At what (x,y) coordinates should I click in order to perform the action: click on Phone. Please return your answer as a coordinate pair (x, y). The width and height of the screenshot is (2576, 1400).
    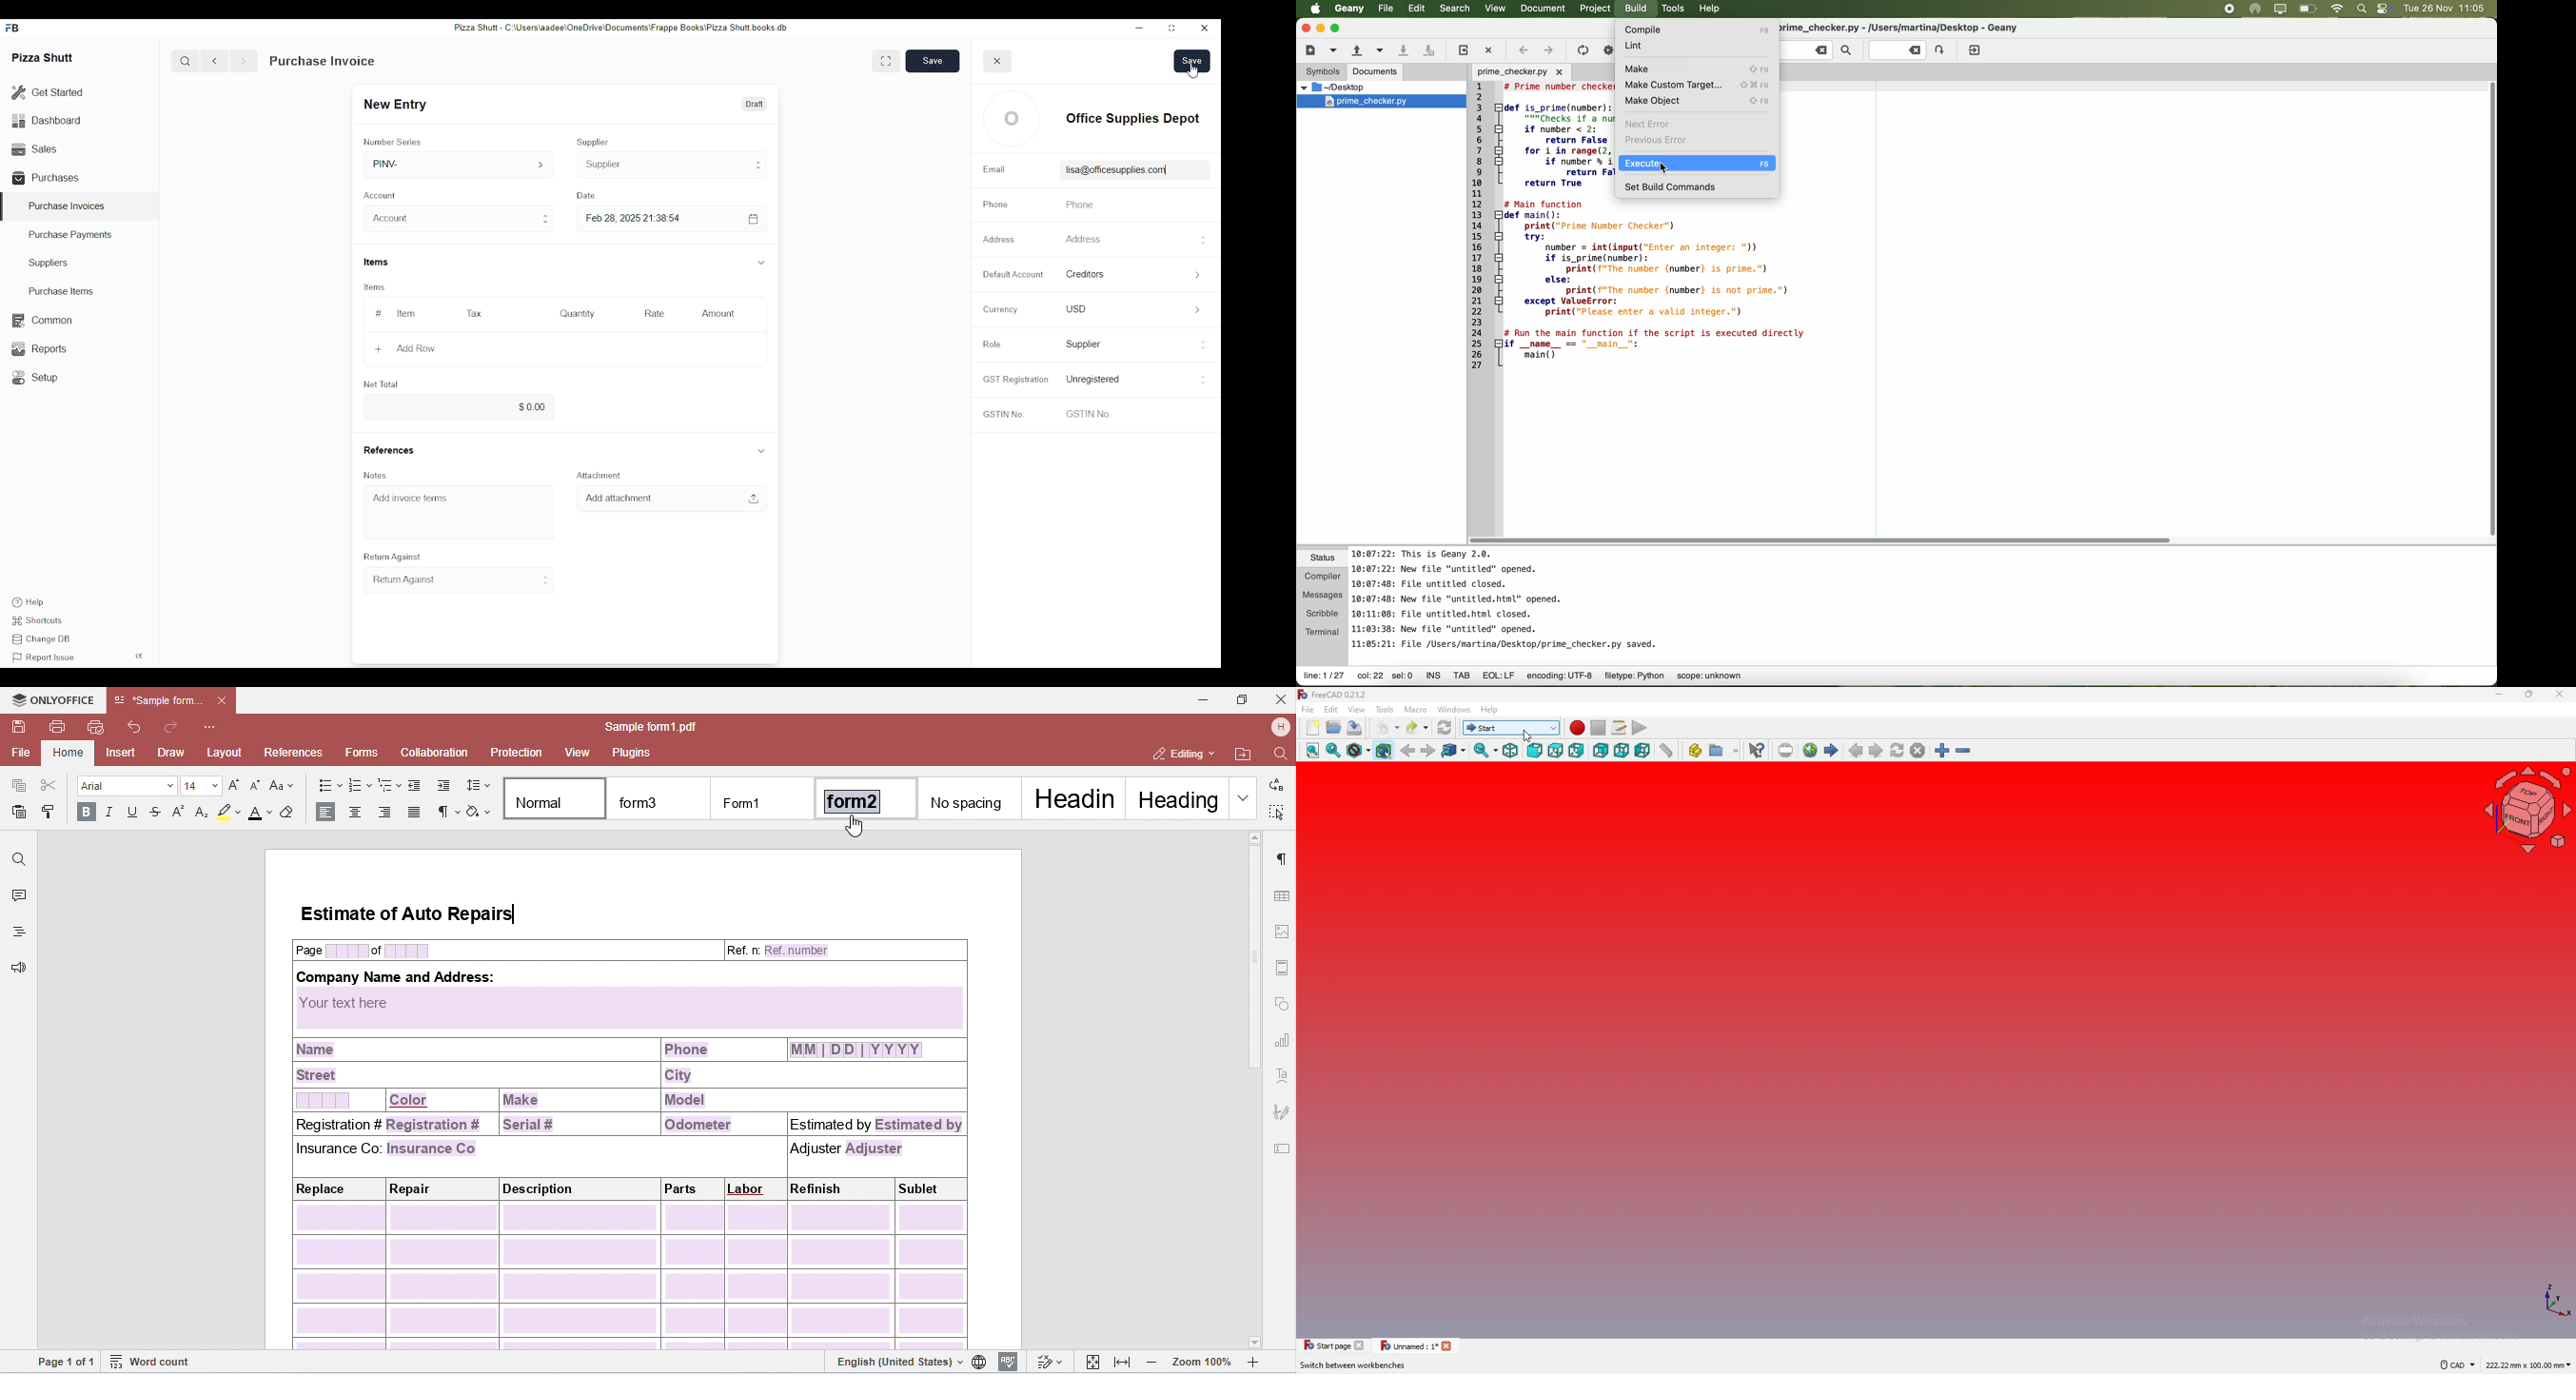
    Looking at the image, I should click on (996, 205).